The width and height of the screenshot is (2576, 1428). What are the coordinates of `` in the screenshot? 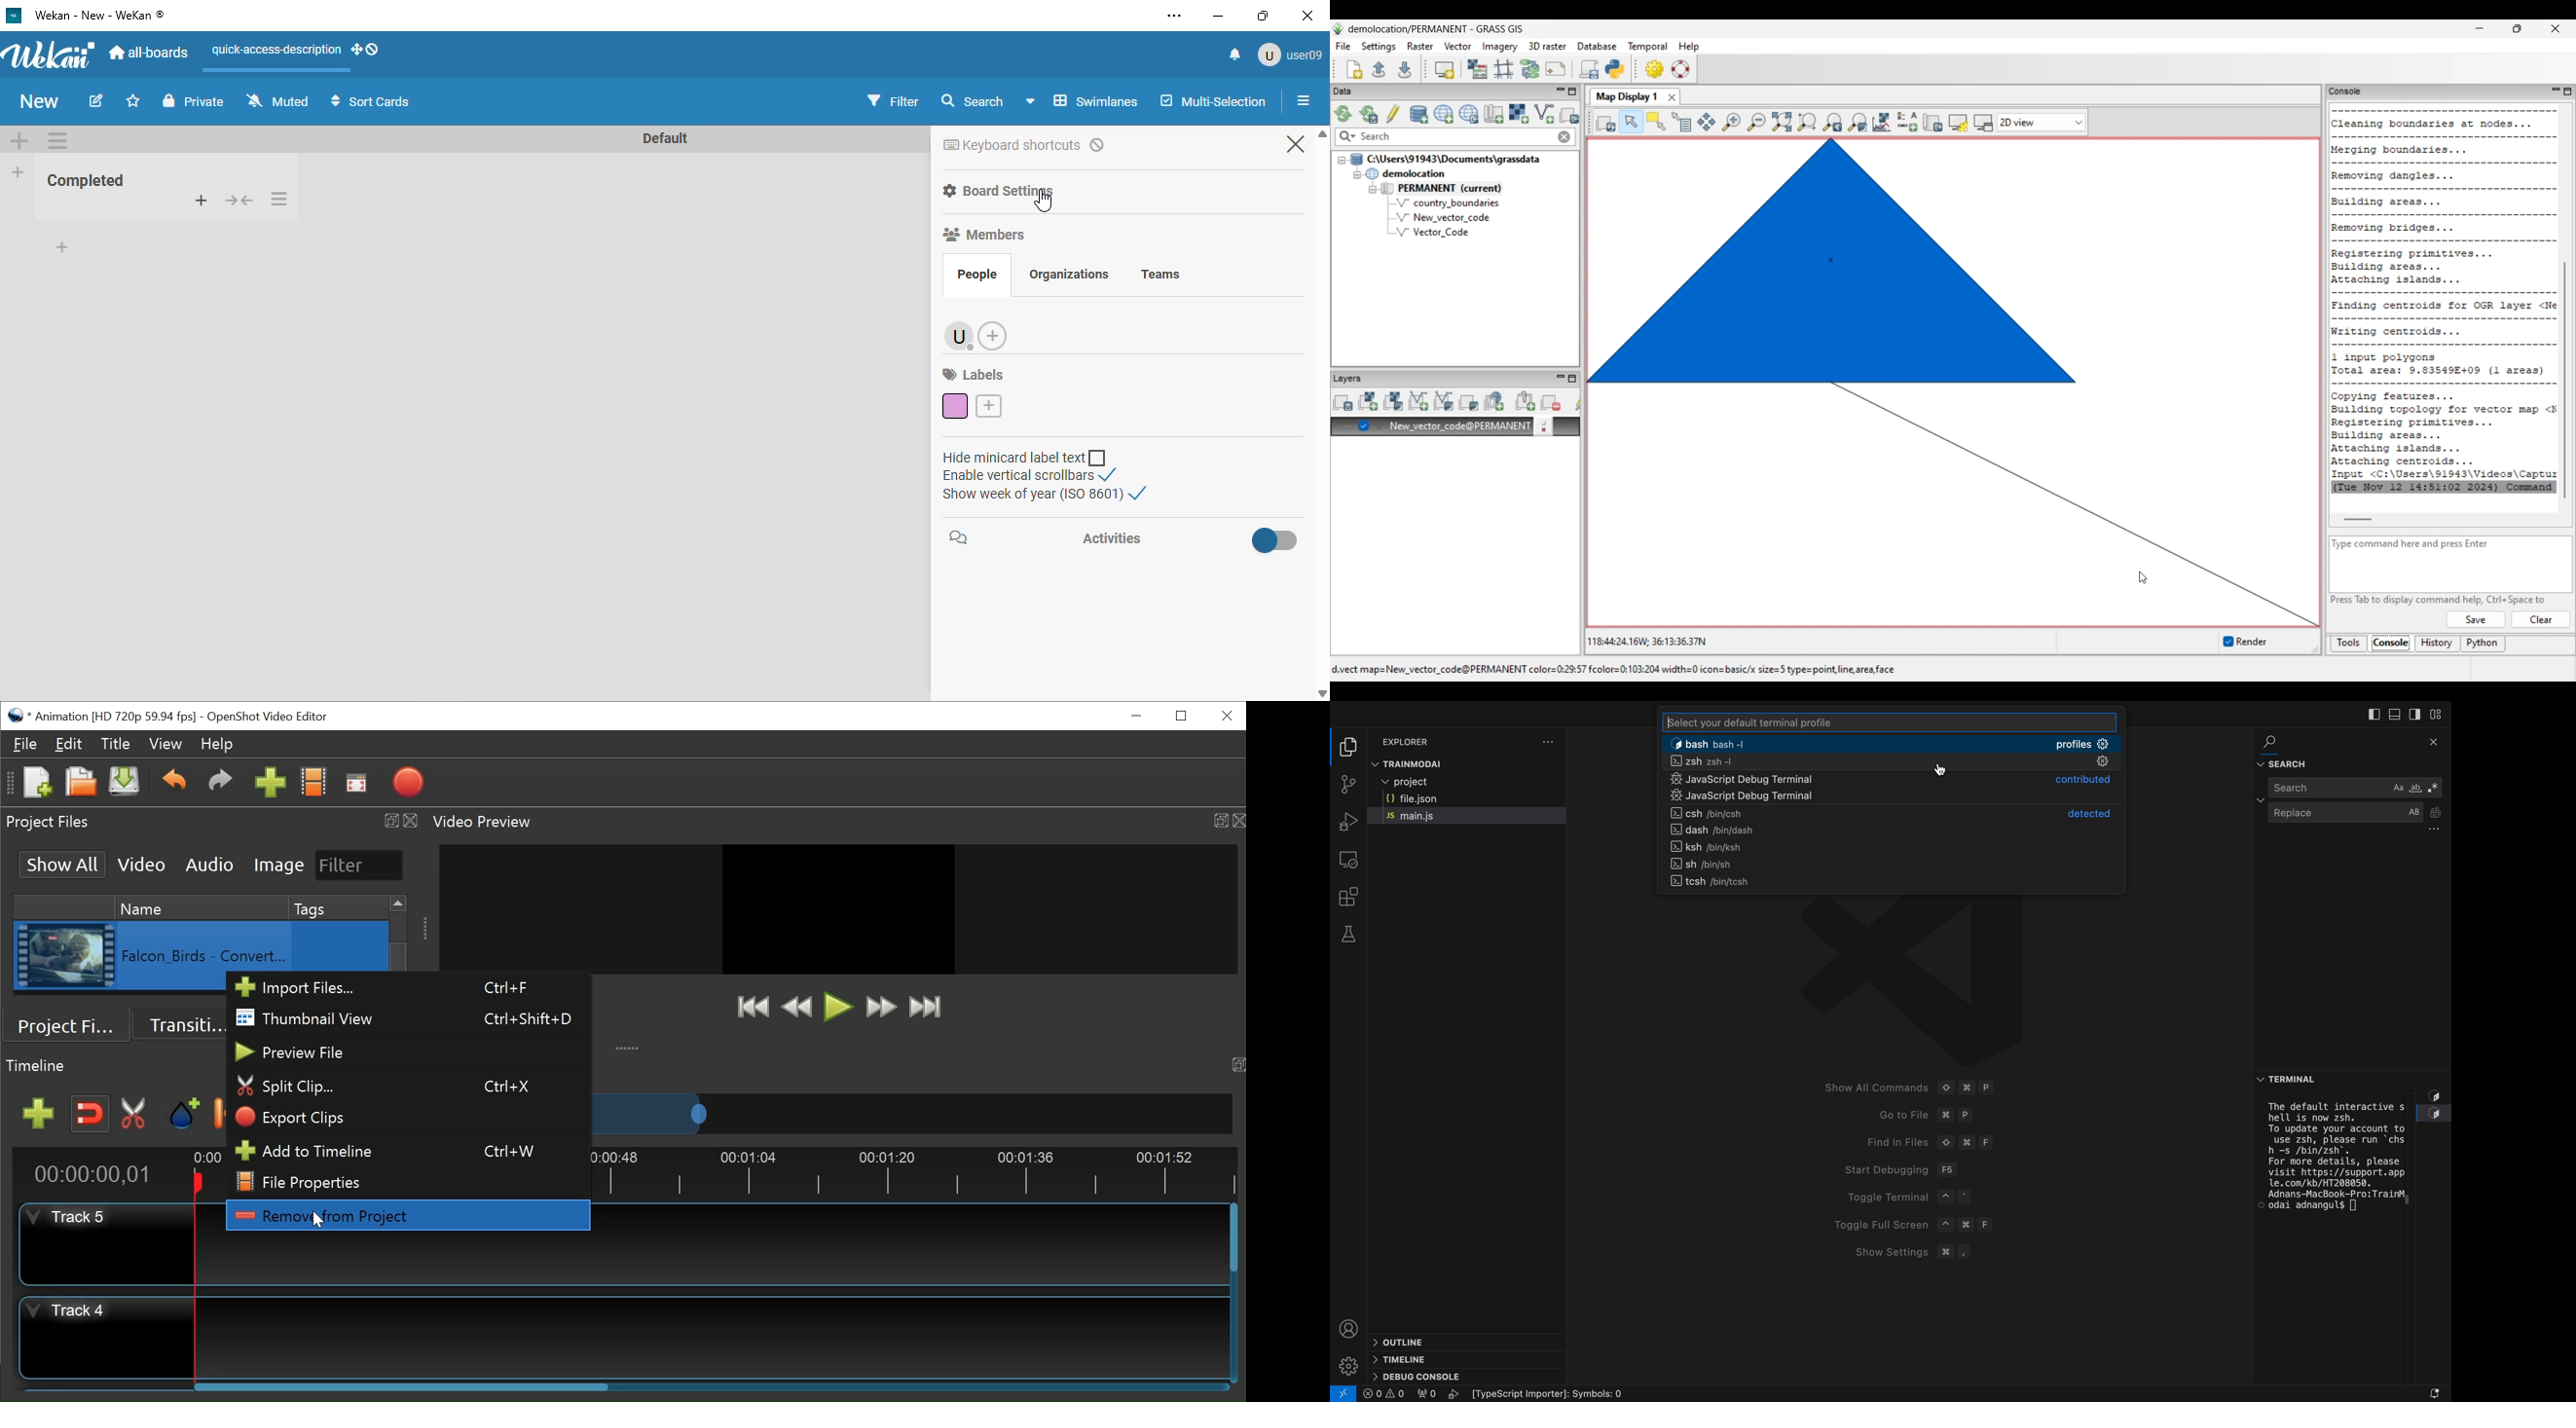 It's located at (1562, 1390).